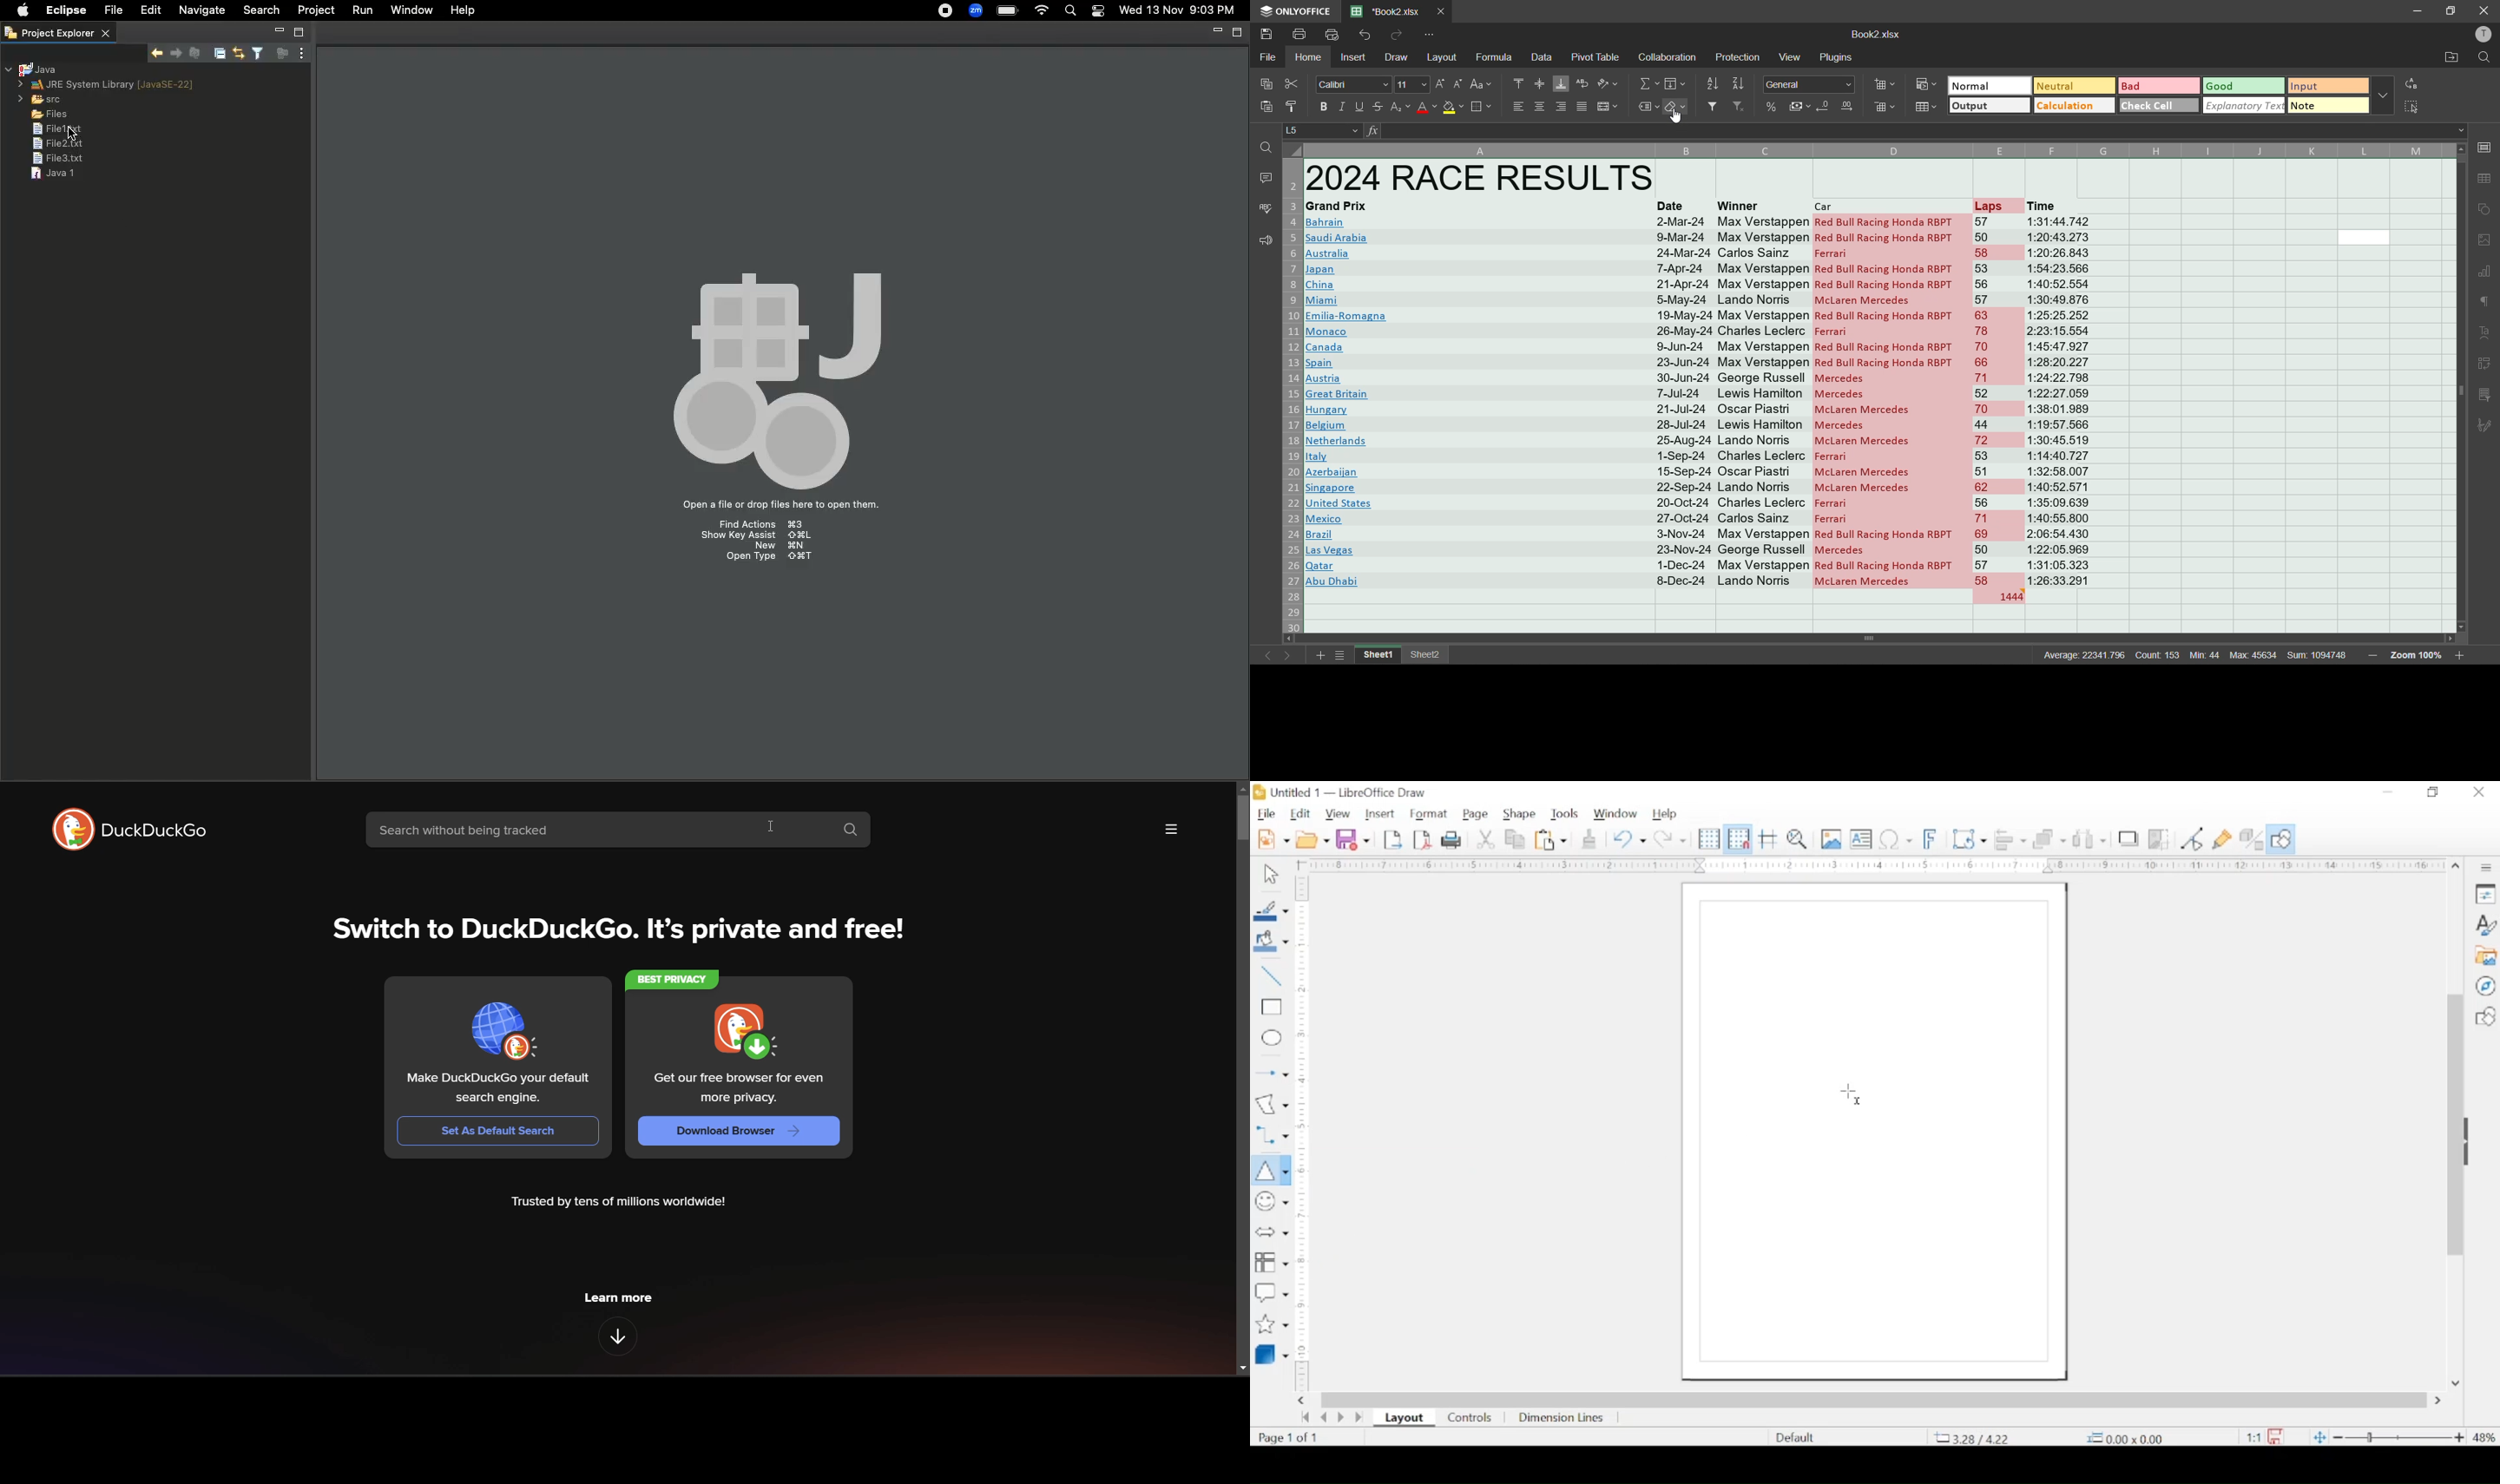 Image resolution: width=2520 pixels, height=1484 pixels. What do you see at coordinates (2083, 655) in the screenshot?
I see `average` at bounding box center [2083, 655].